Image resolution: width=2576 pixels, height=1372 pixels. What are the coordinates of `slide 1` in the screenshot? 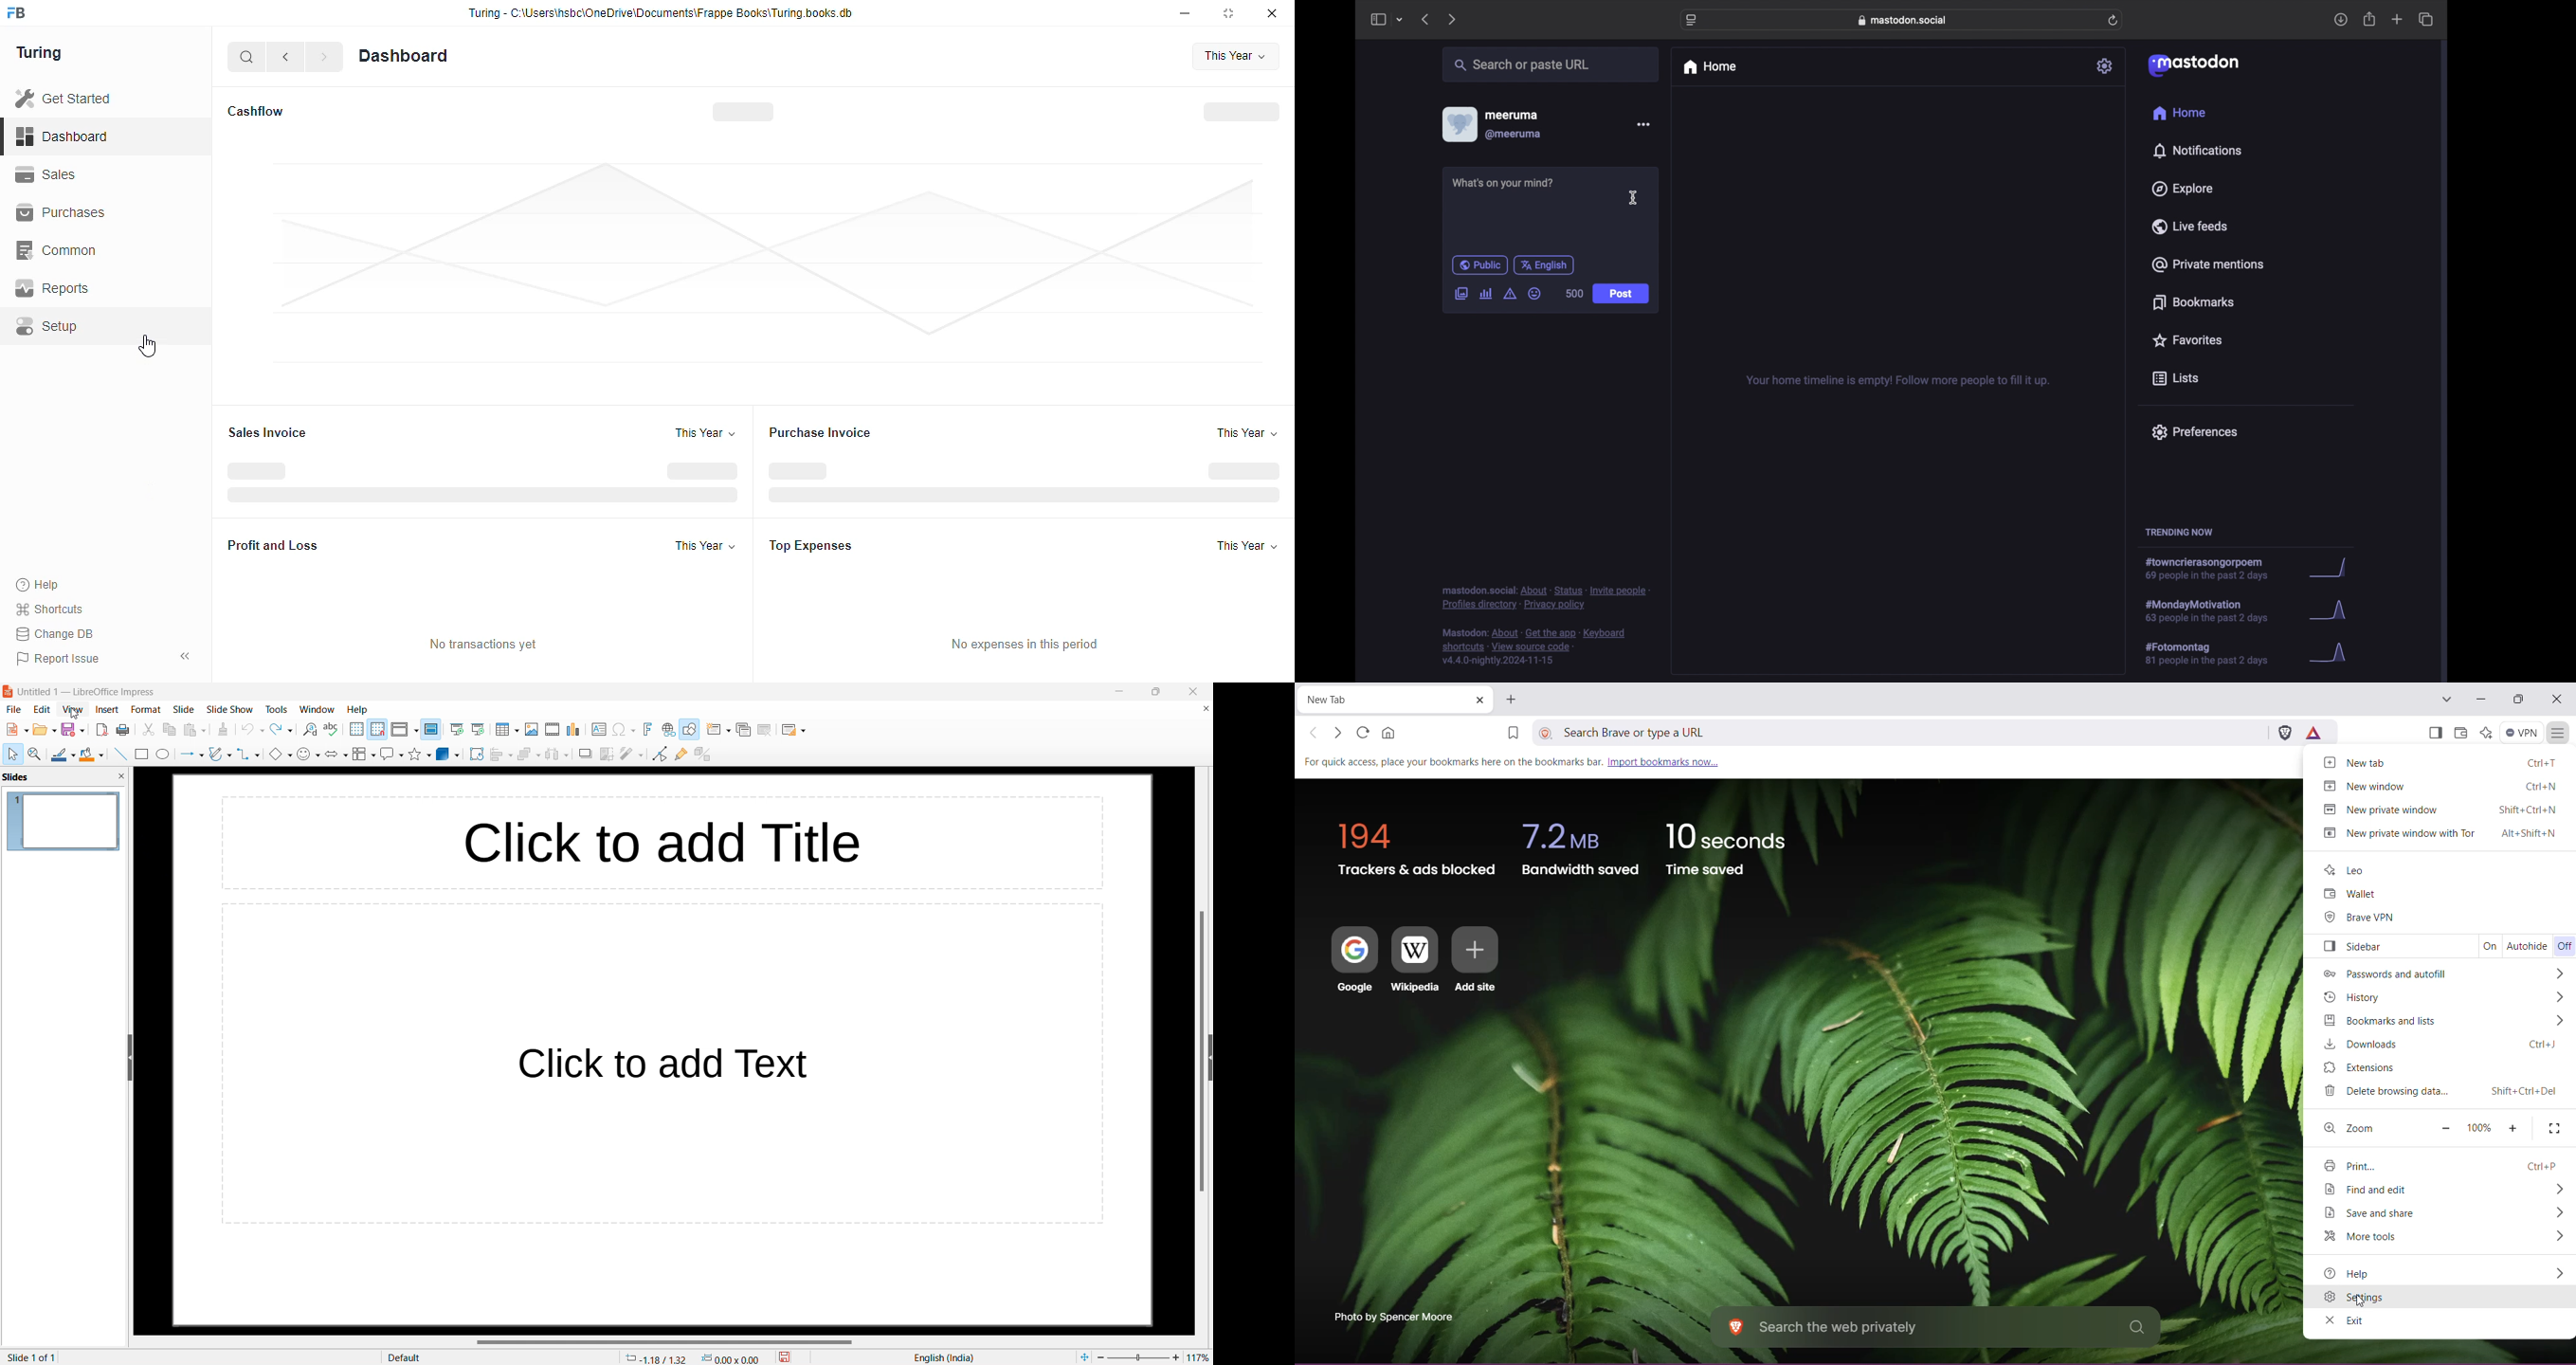 It's located at (64, 822).